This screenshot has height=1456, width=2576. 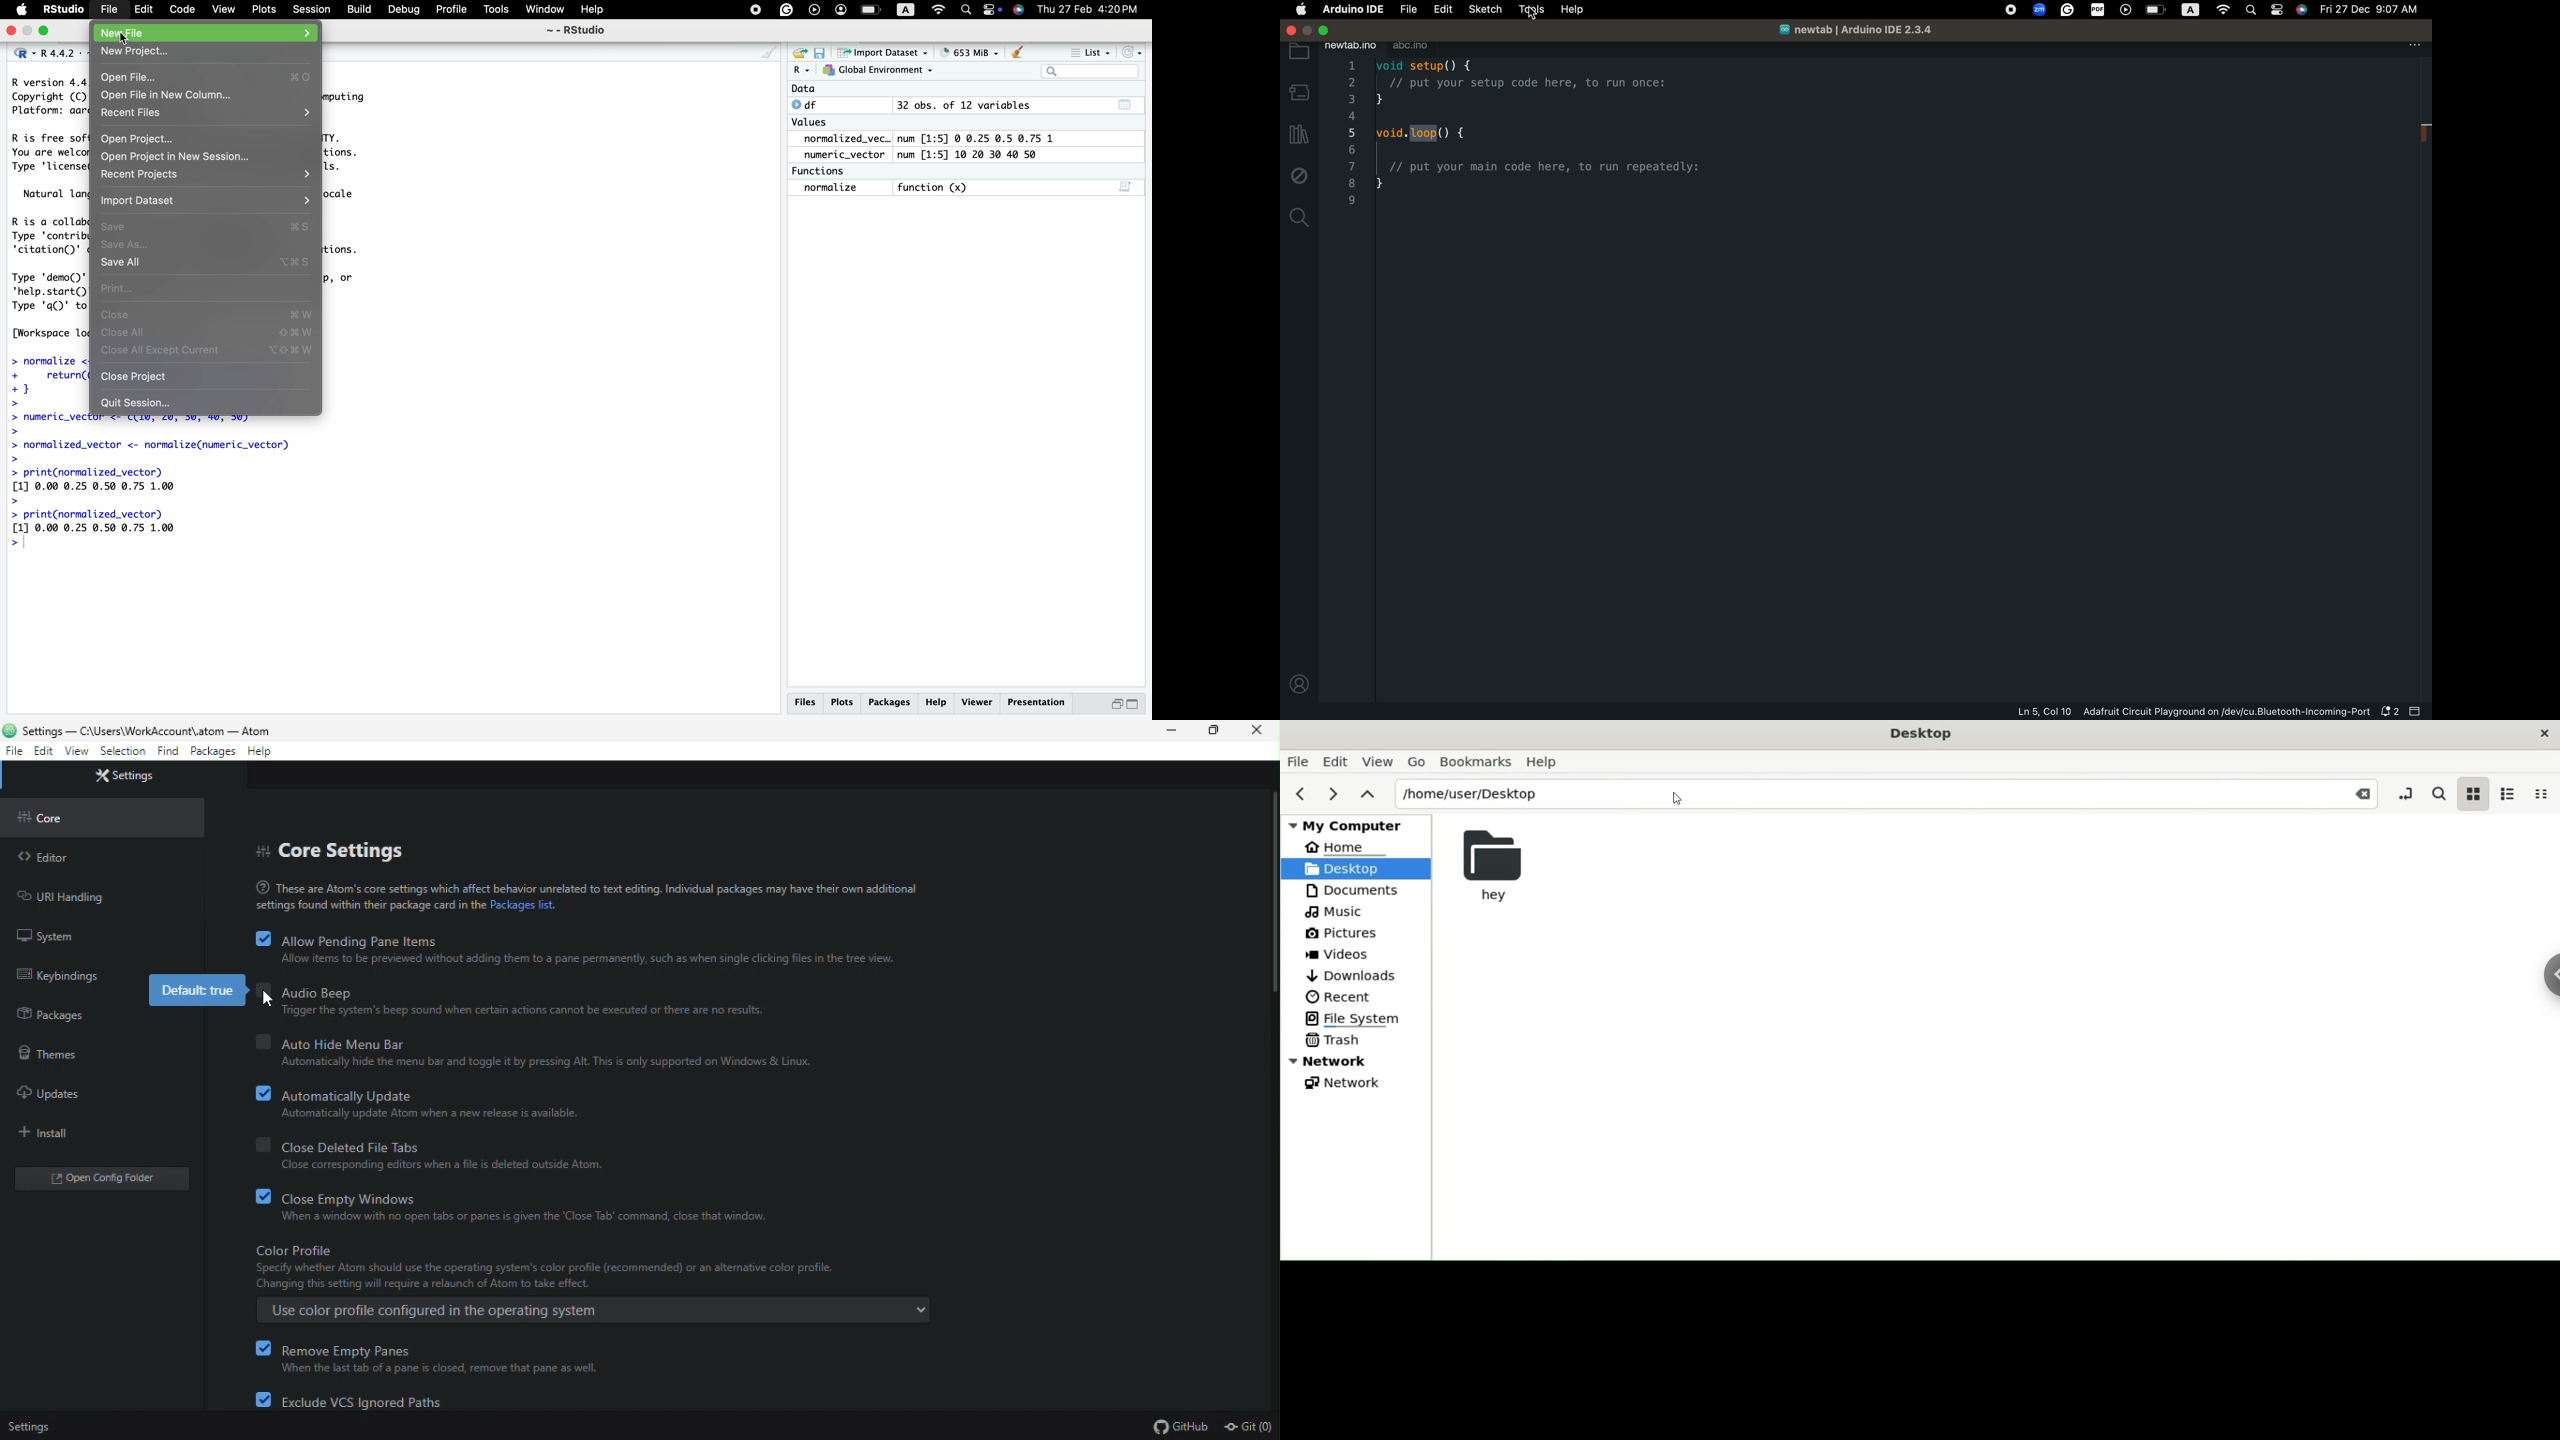 I want to click on When a window with no open tabs or panes is given the 'Close tab' command, close that window., so click(x=533, y=1221).